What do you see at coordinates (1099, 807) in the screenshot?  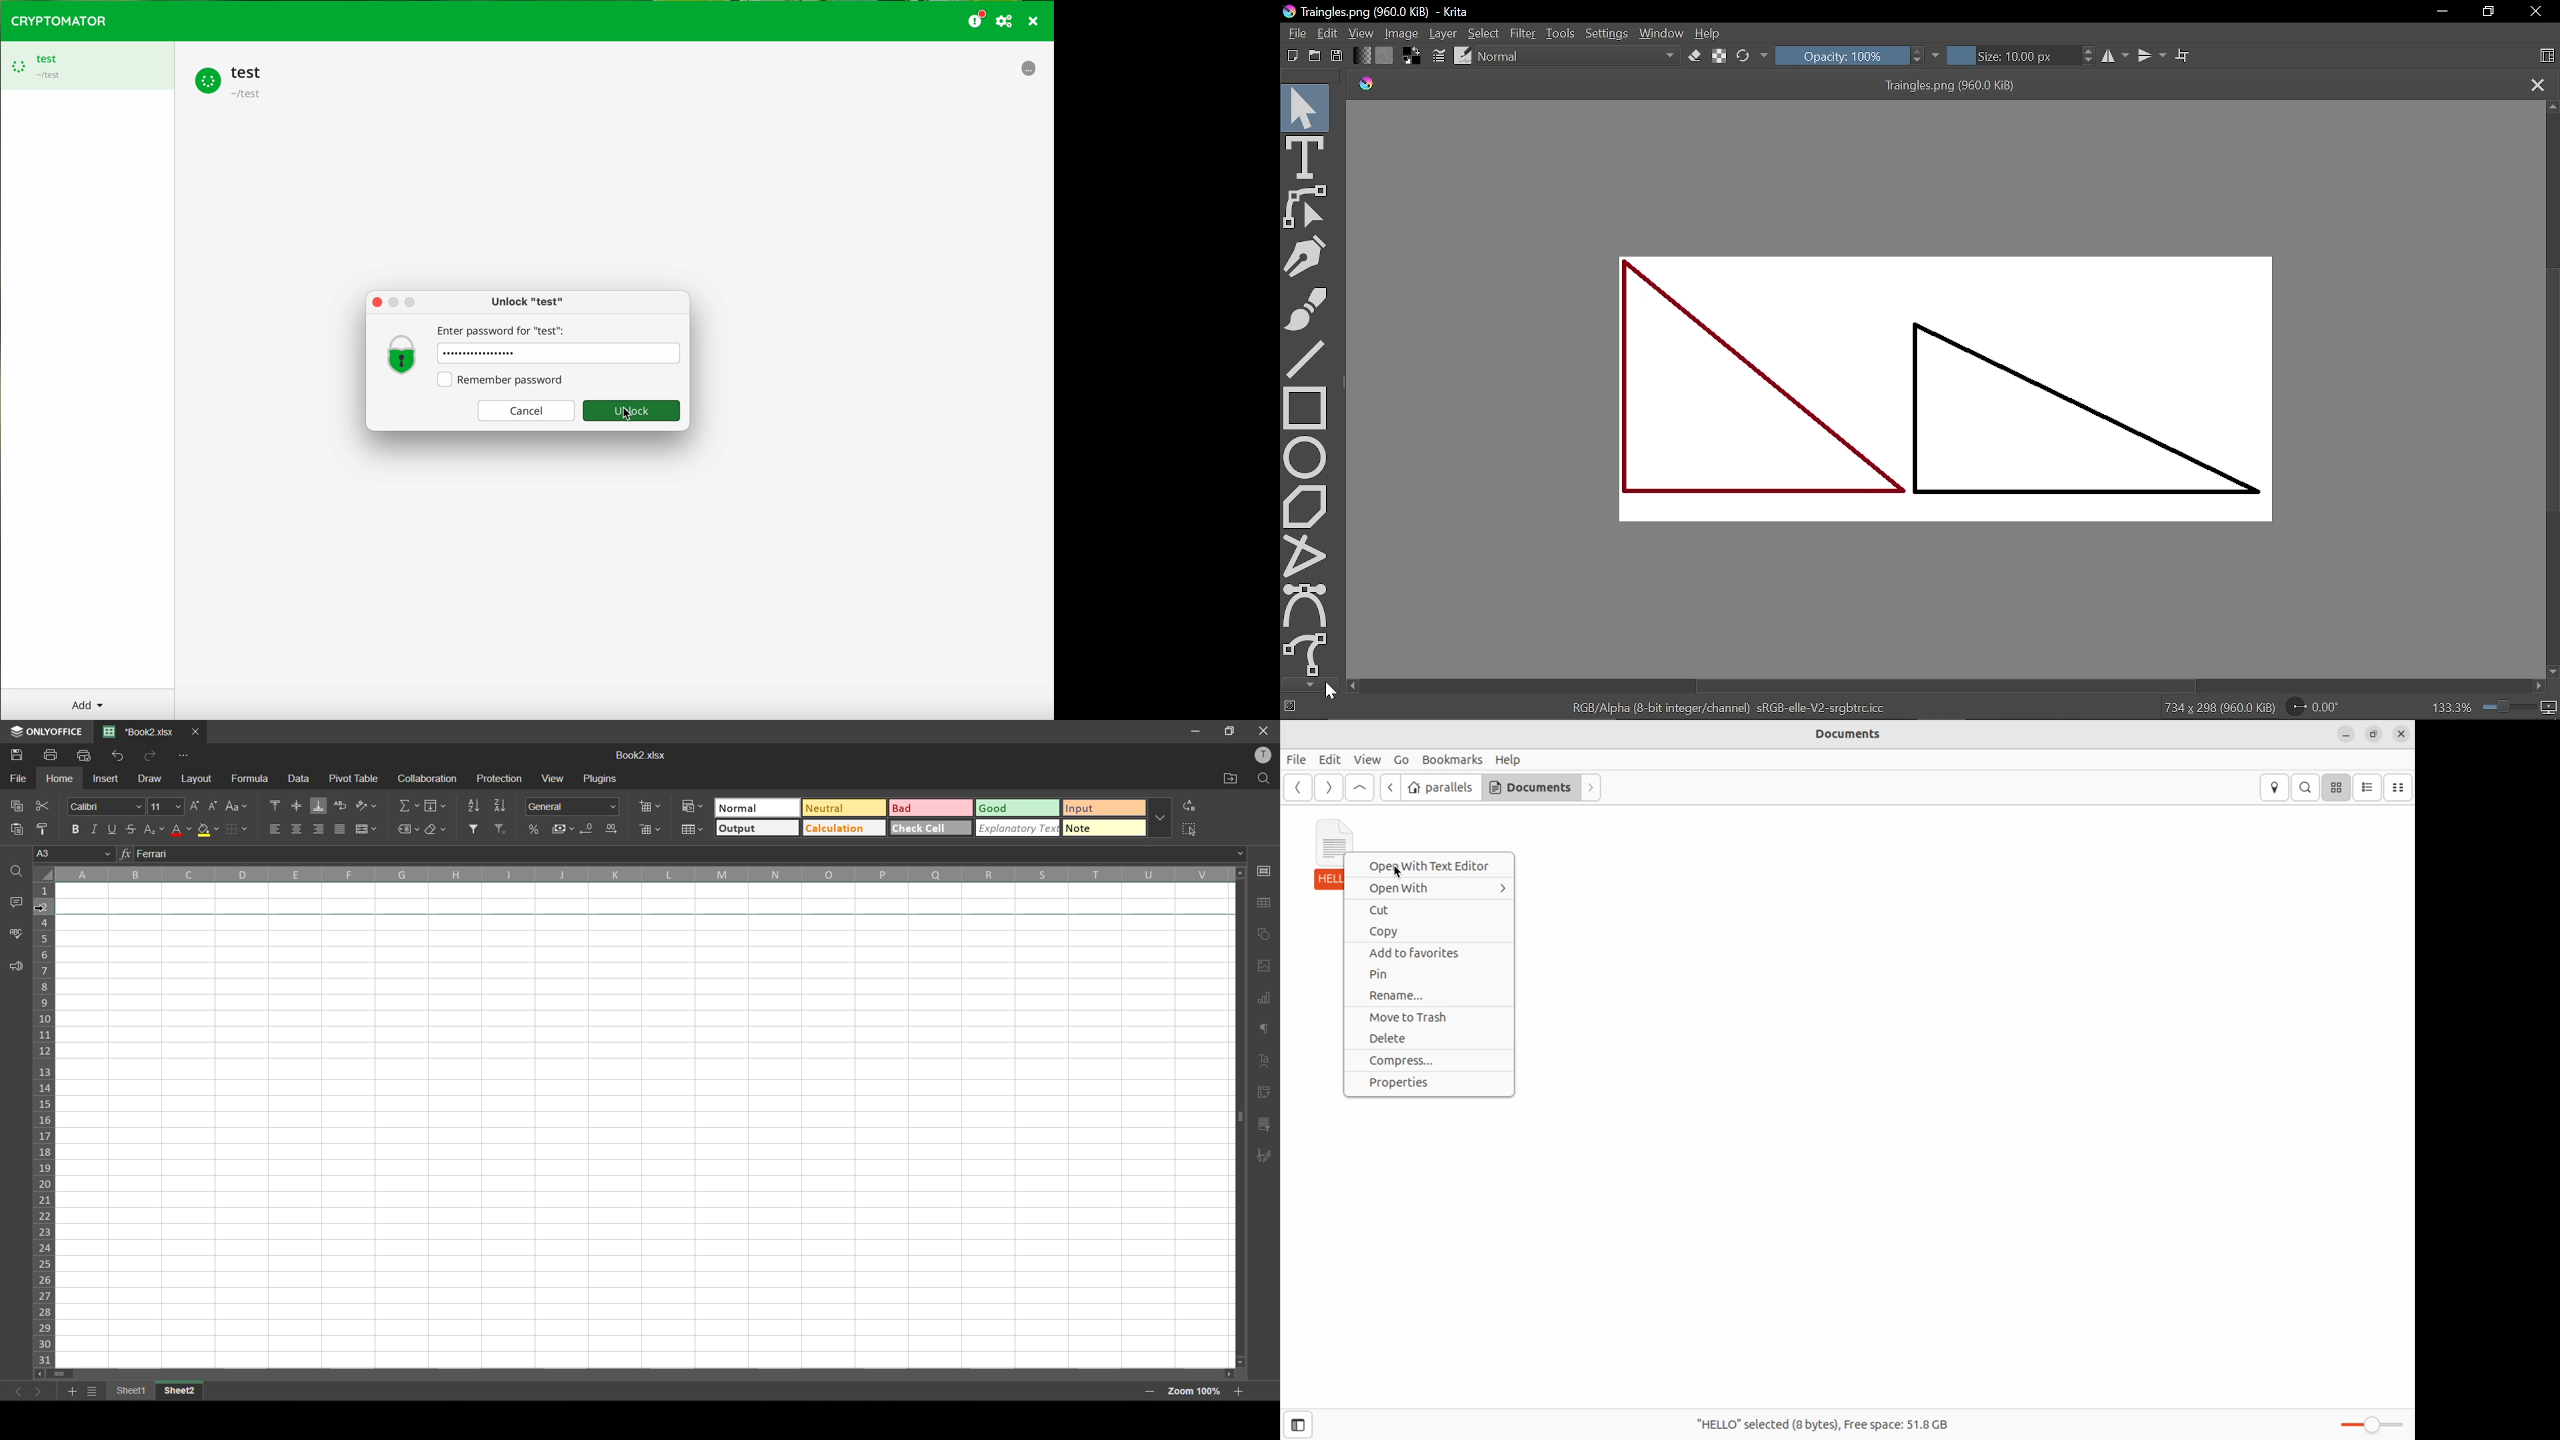 I see `input` at bounding box center [1099, 807].